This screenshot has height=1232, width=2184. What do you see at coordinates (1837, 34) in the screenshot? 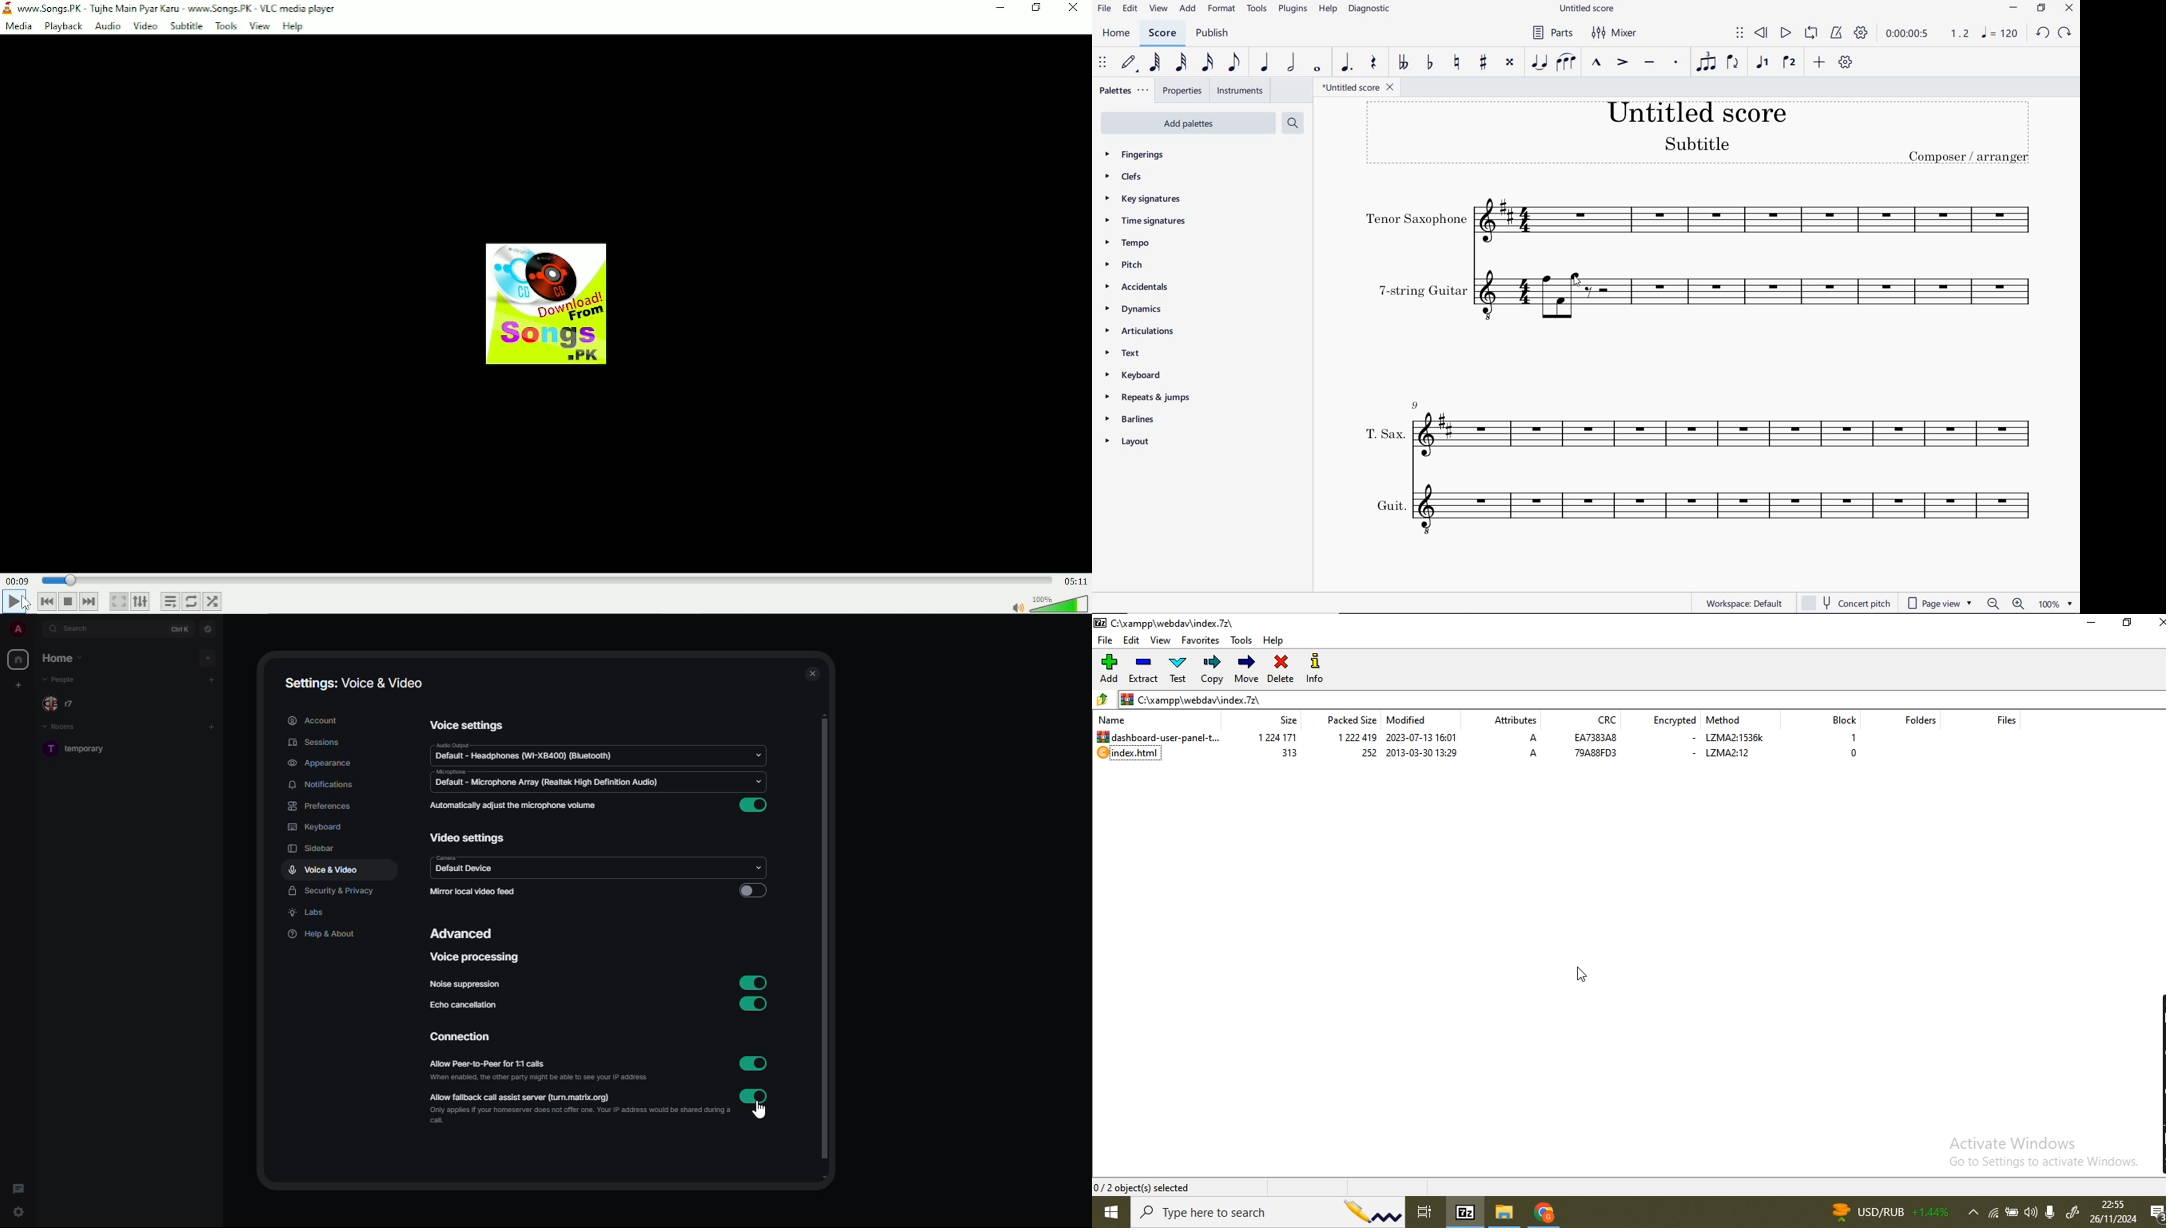
I see `METRONOME` at bounding box center [1837, 34].